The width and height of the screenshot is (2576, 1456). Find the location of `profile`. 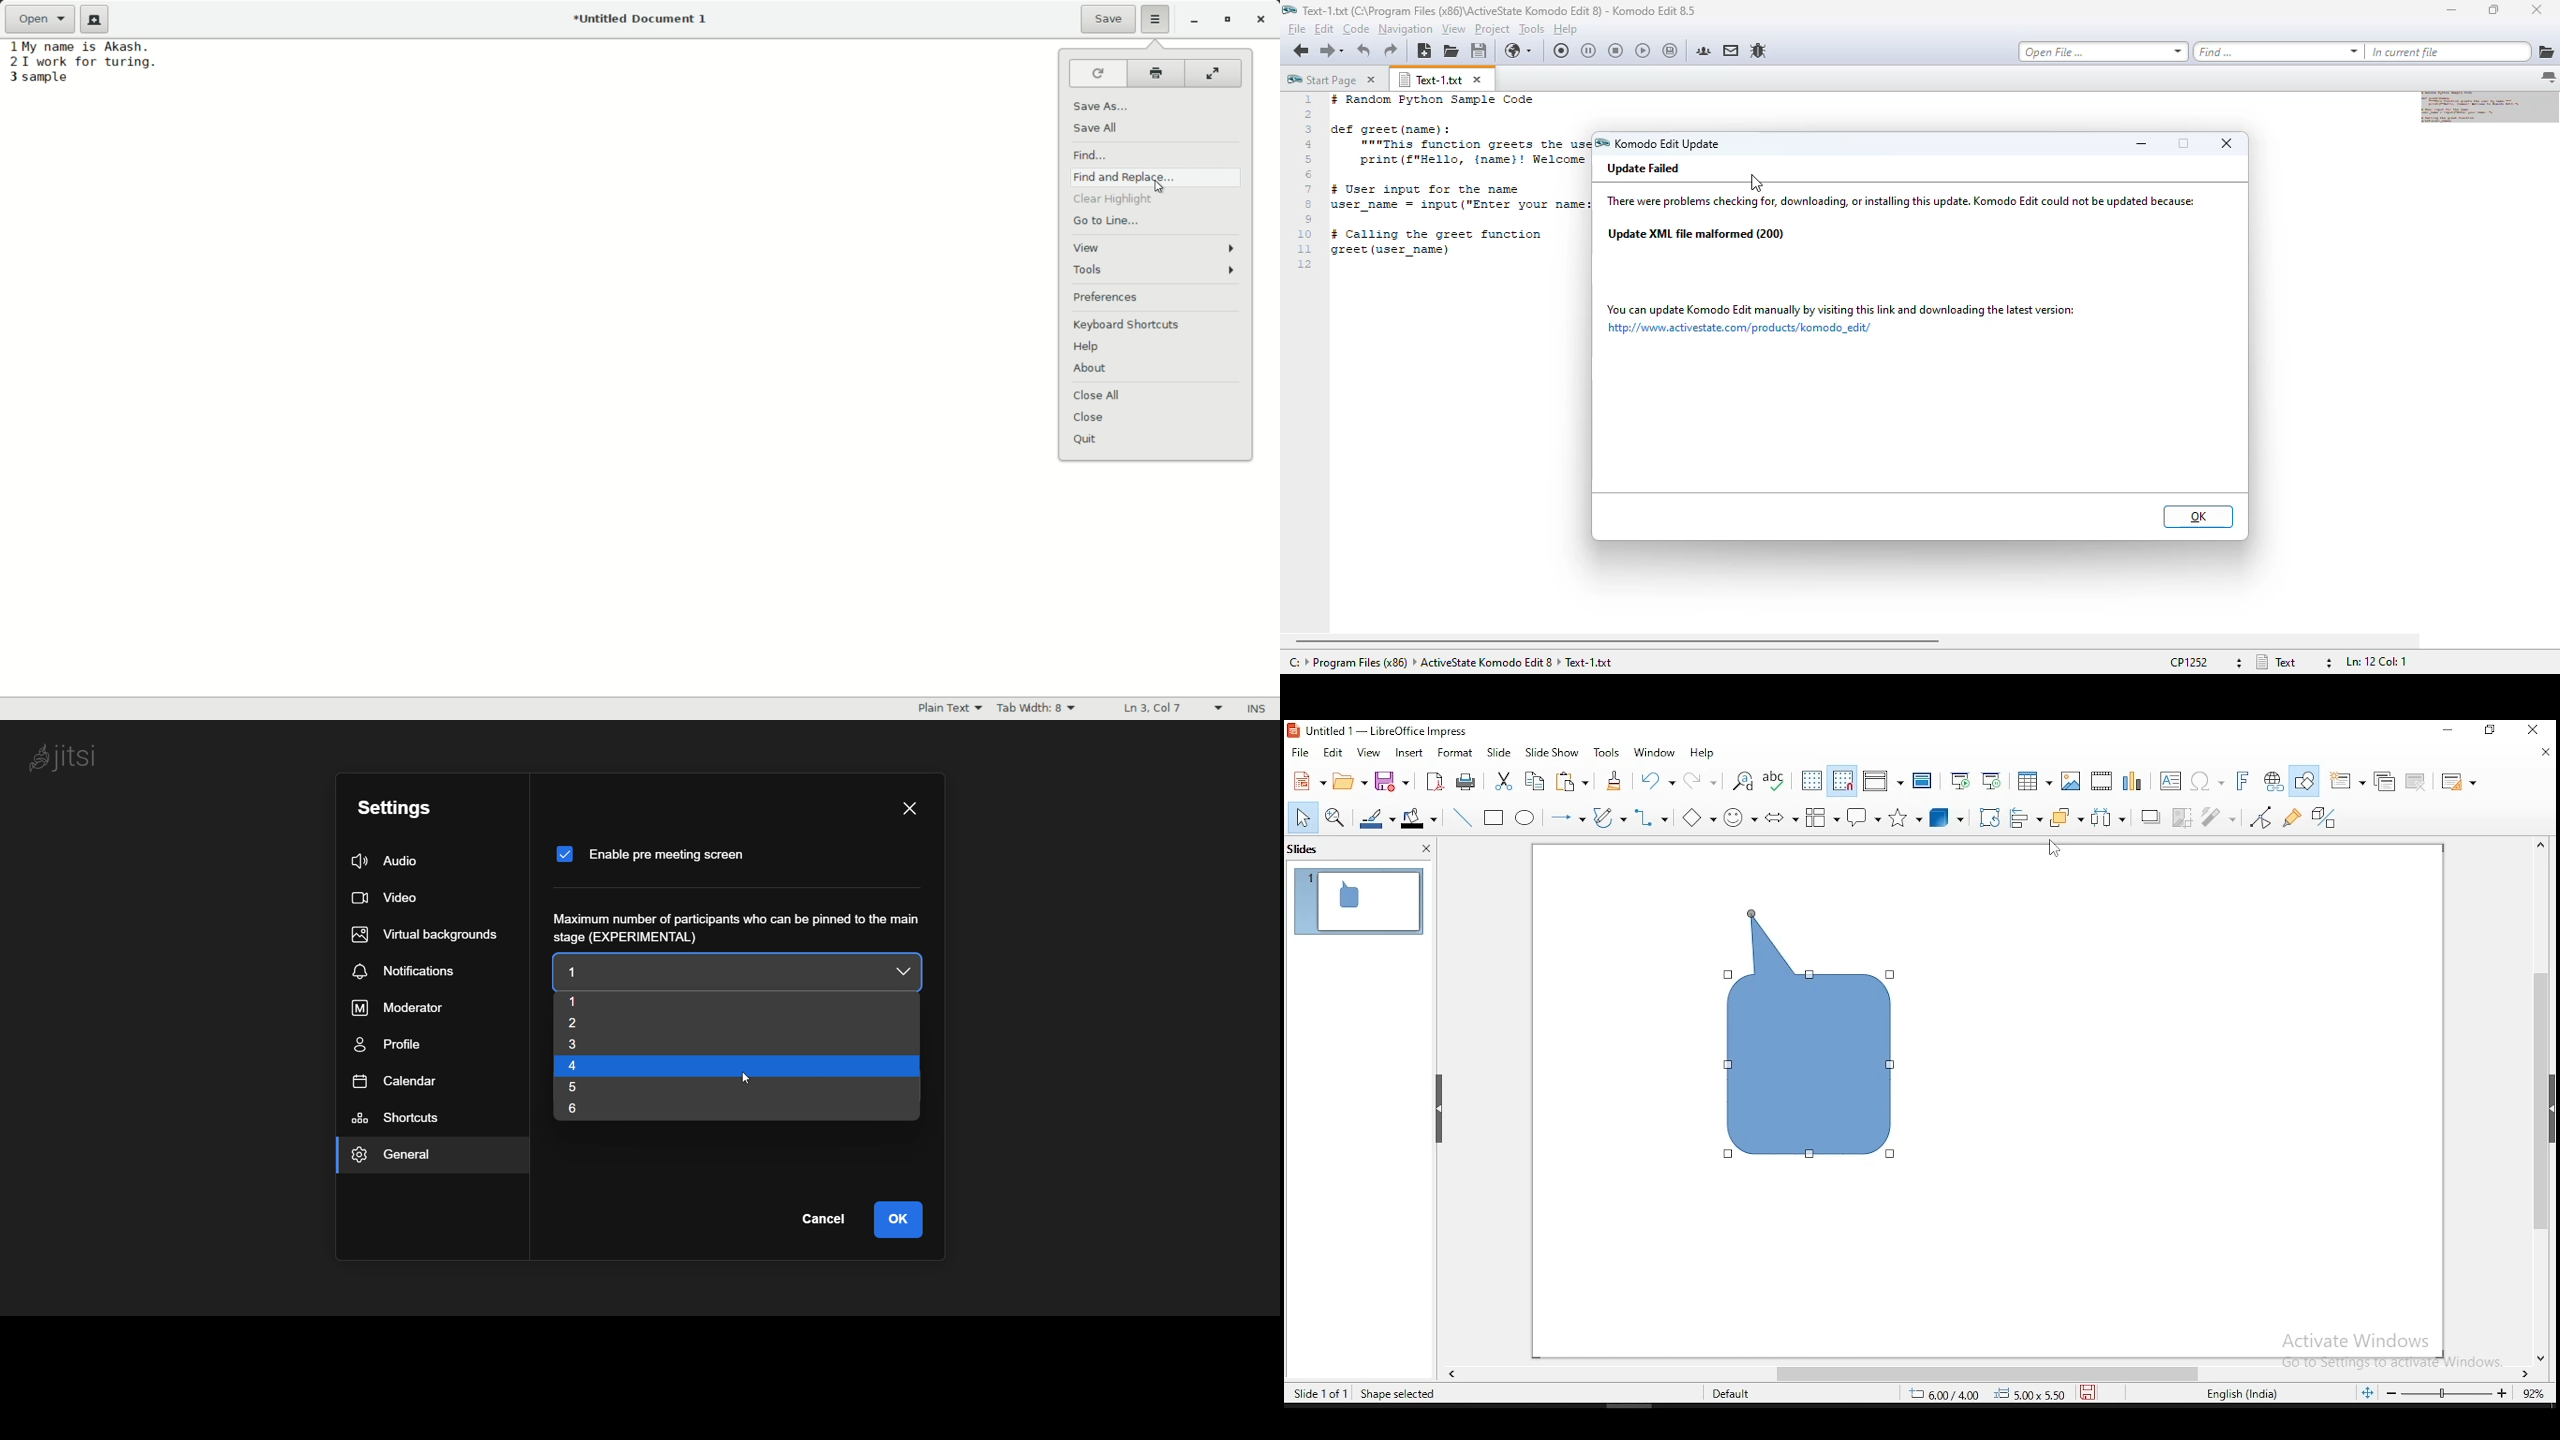

profile is located at coordinates (392, 1047).